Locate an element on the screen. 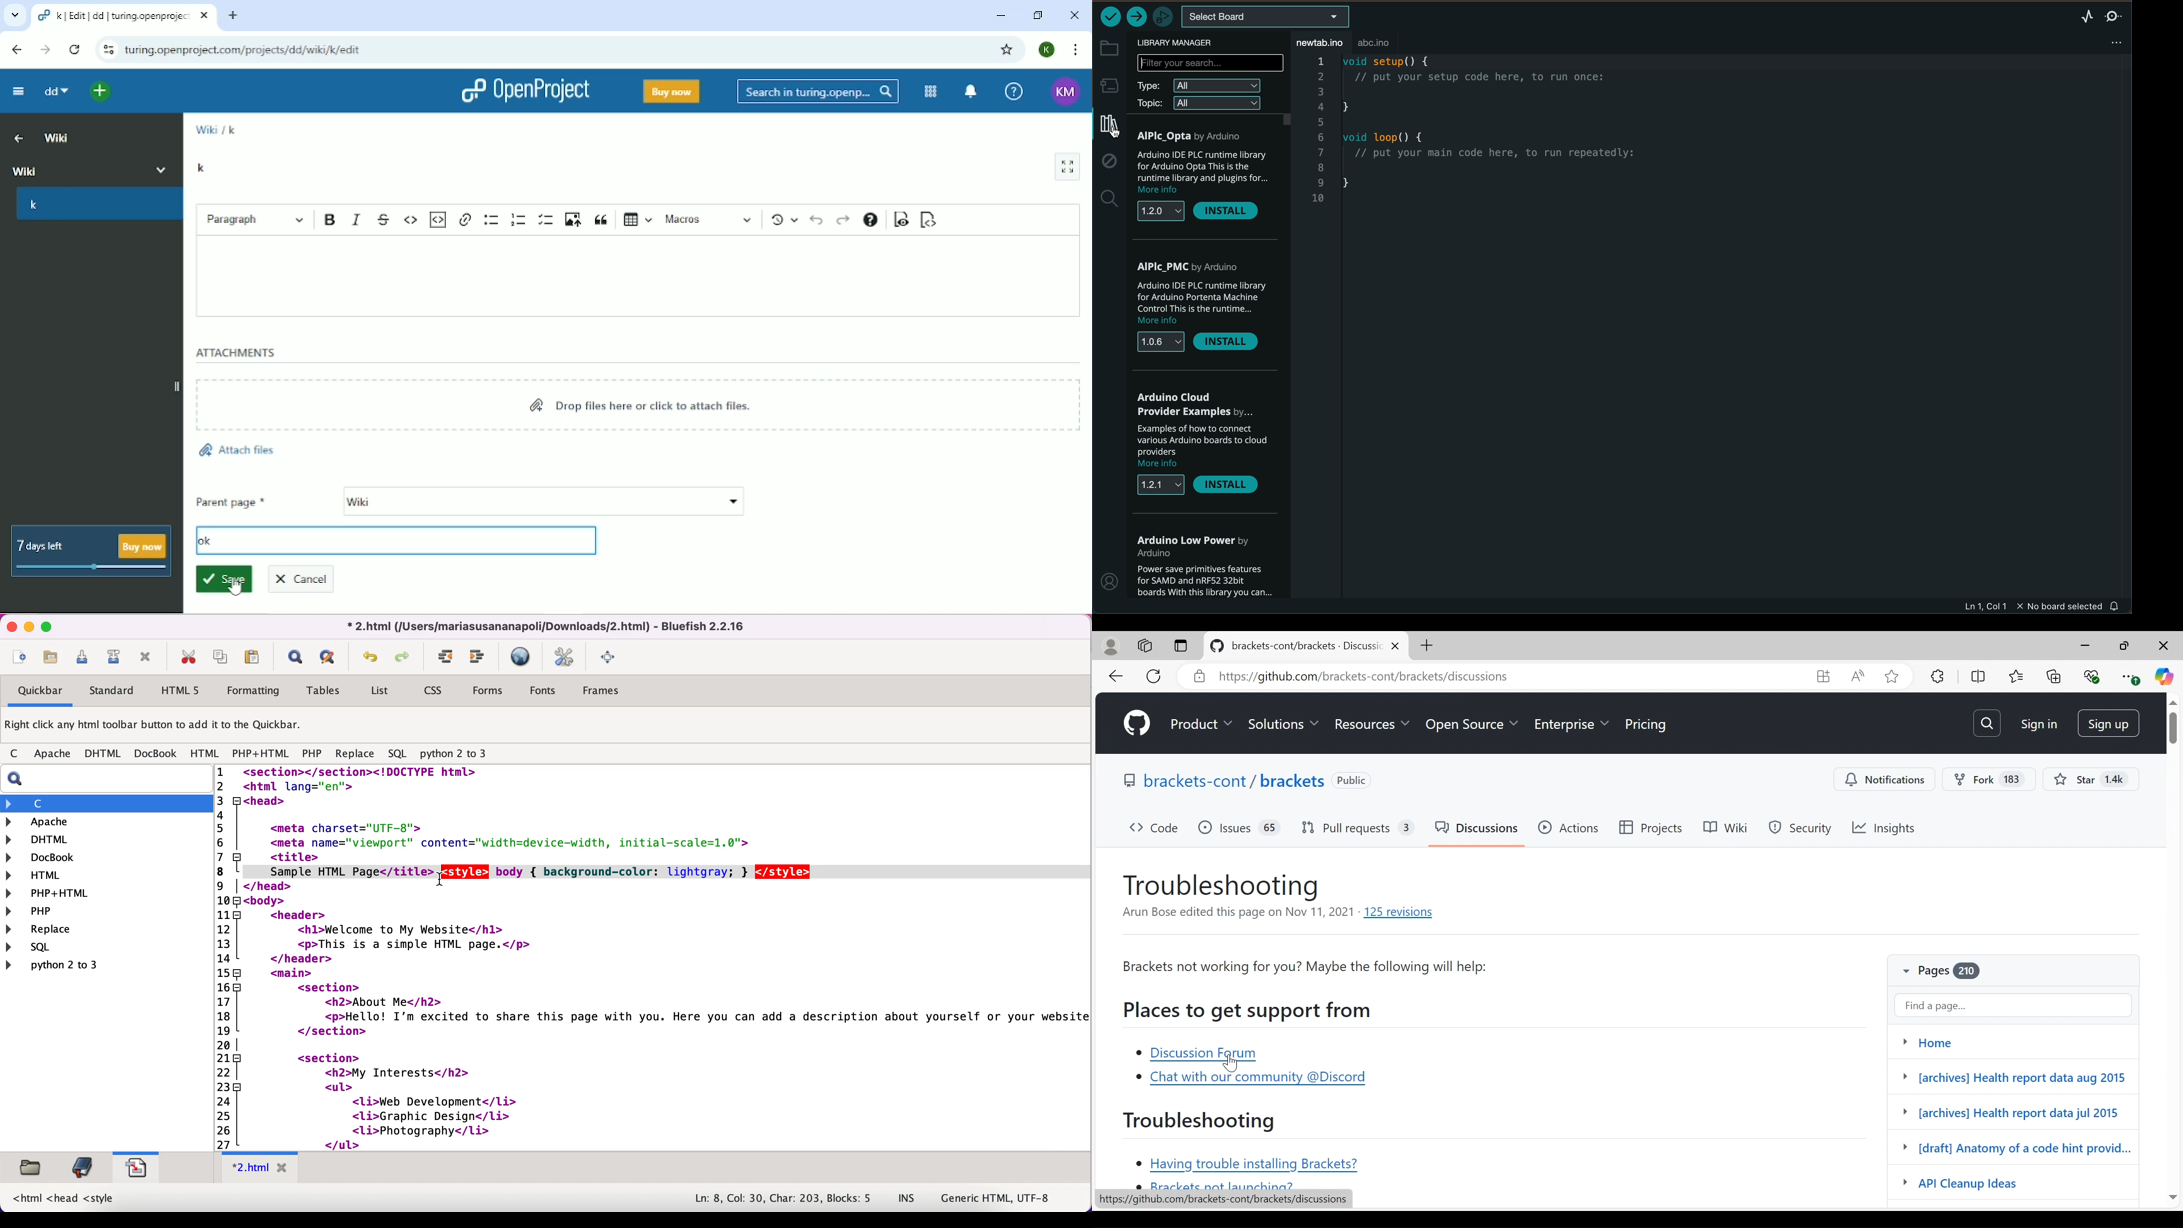 Image resolution: width=2184 pixels, height=1232 pixels. Fork is located at coordinates (1989, 780).